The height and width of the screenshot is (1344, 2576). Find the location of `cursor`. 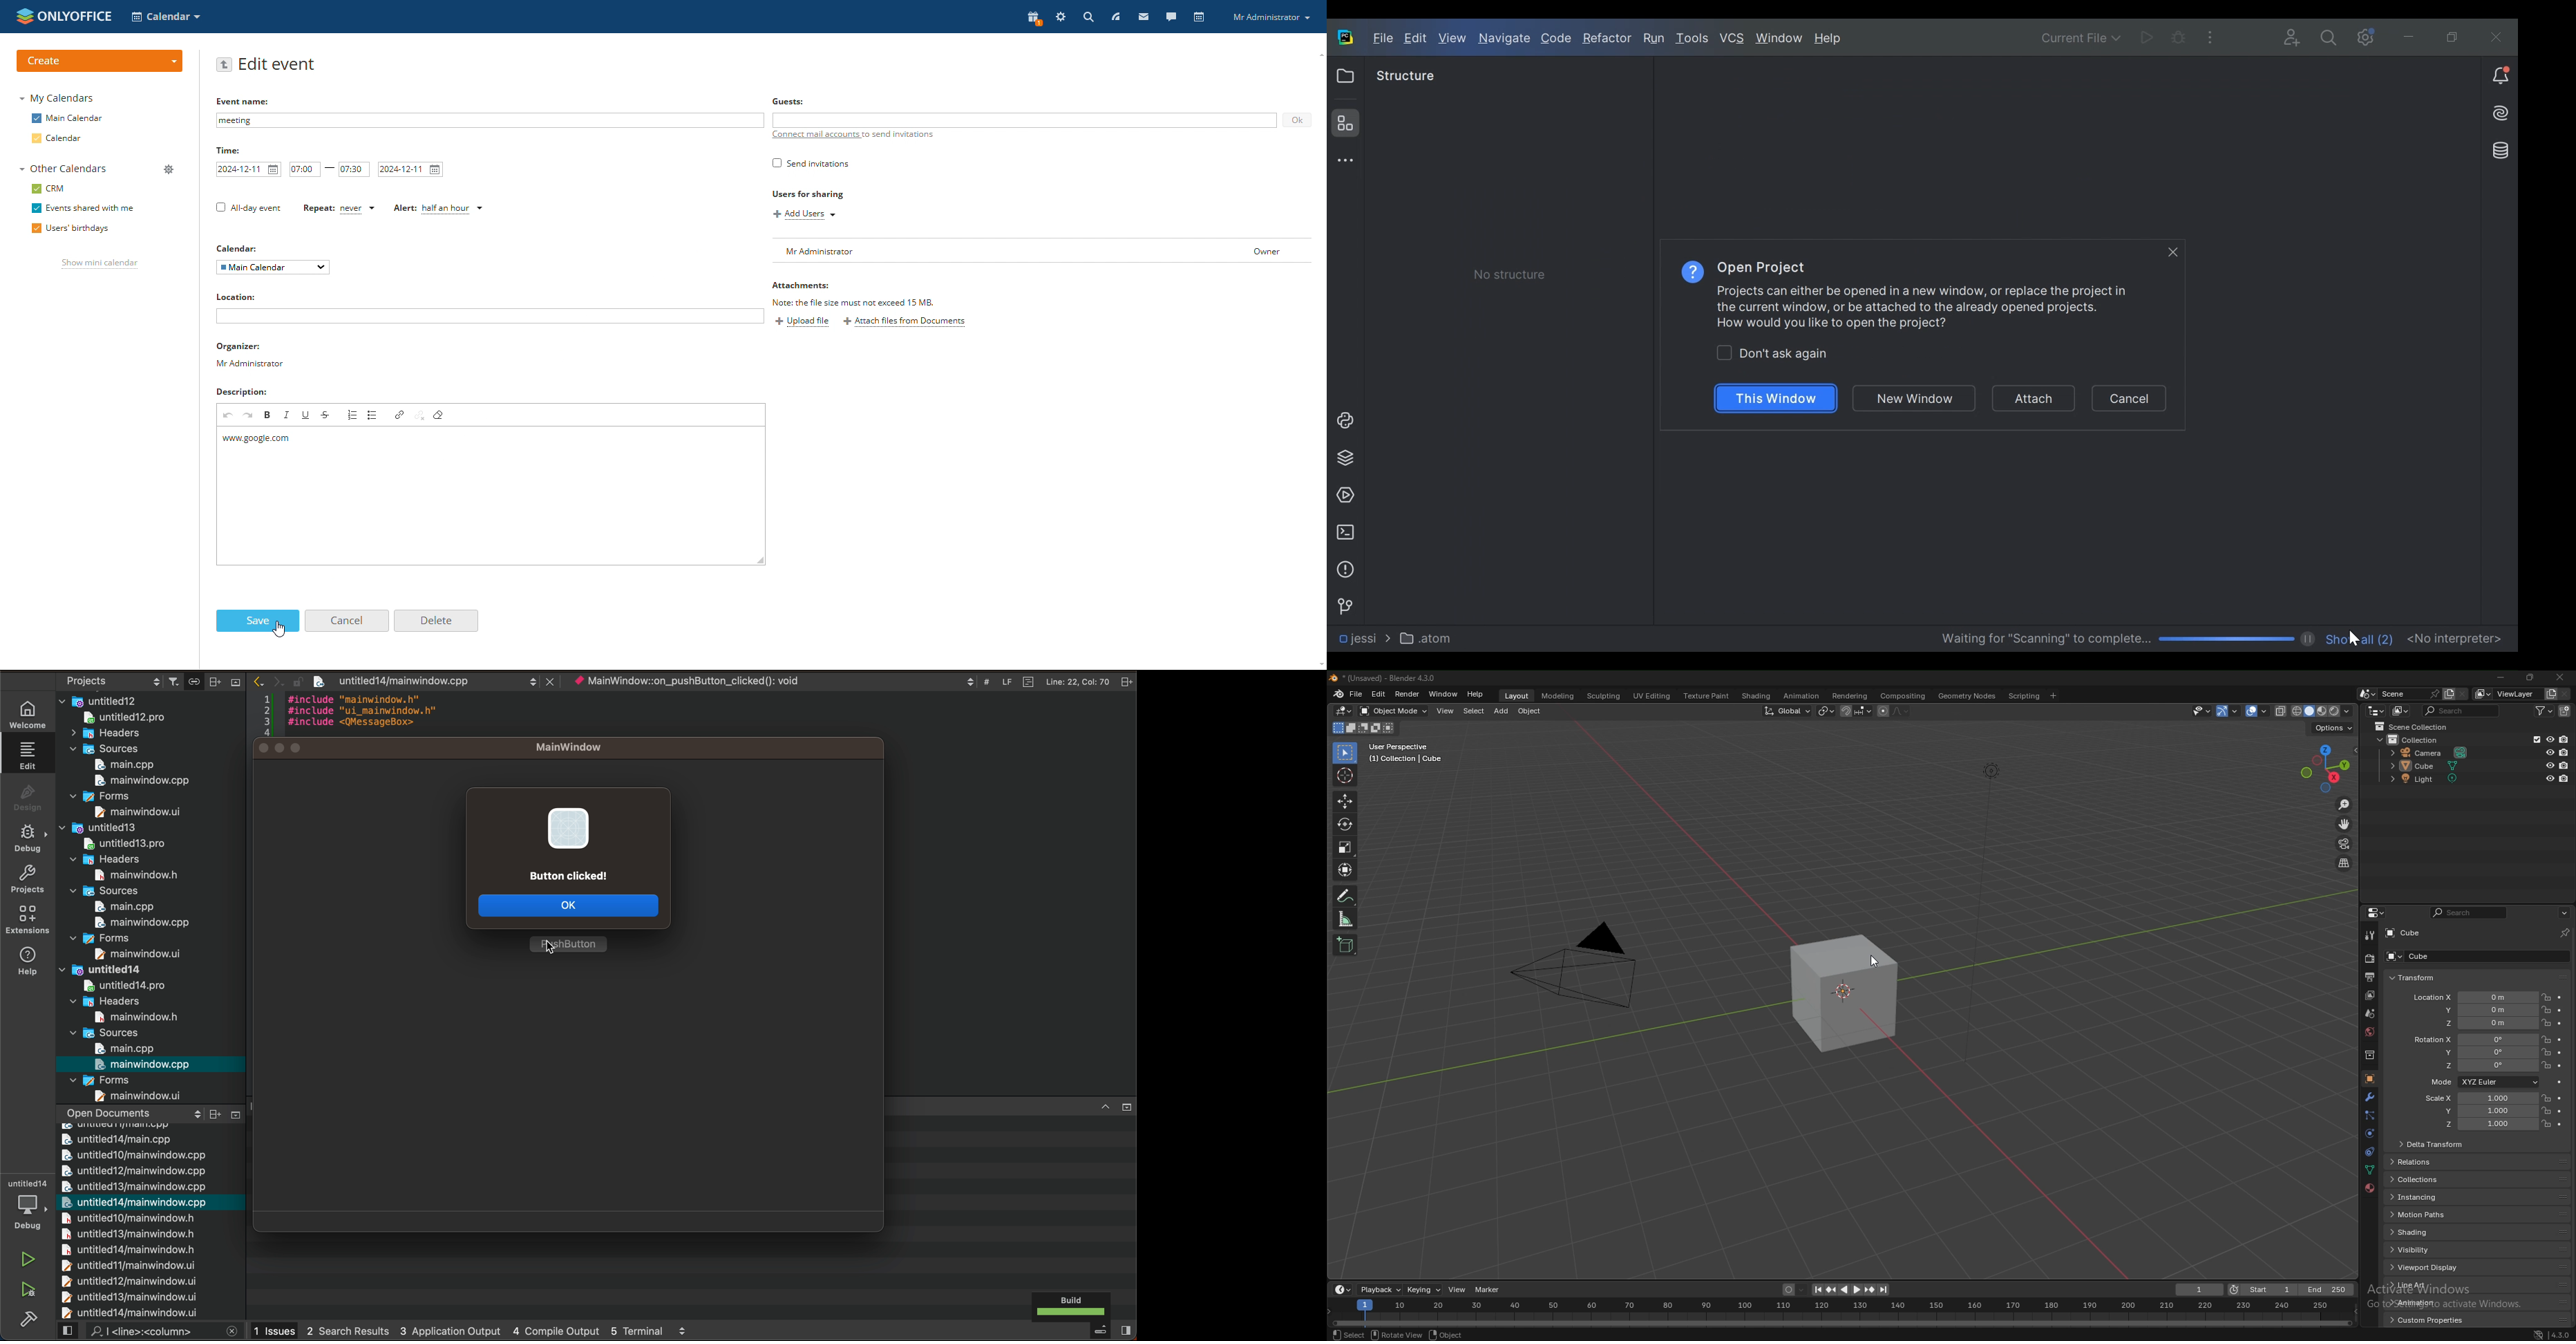

cursor is located at coordinates (552, 945).